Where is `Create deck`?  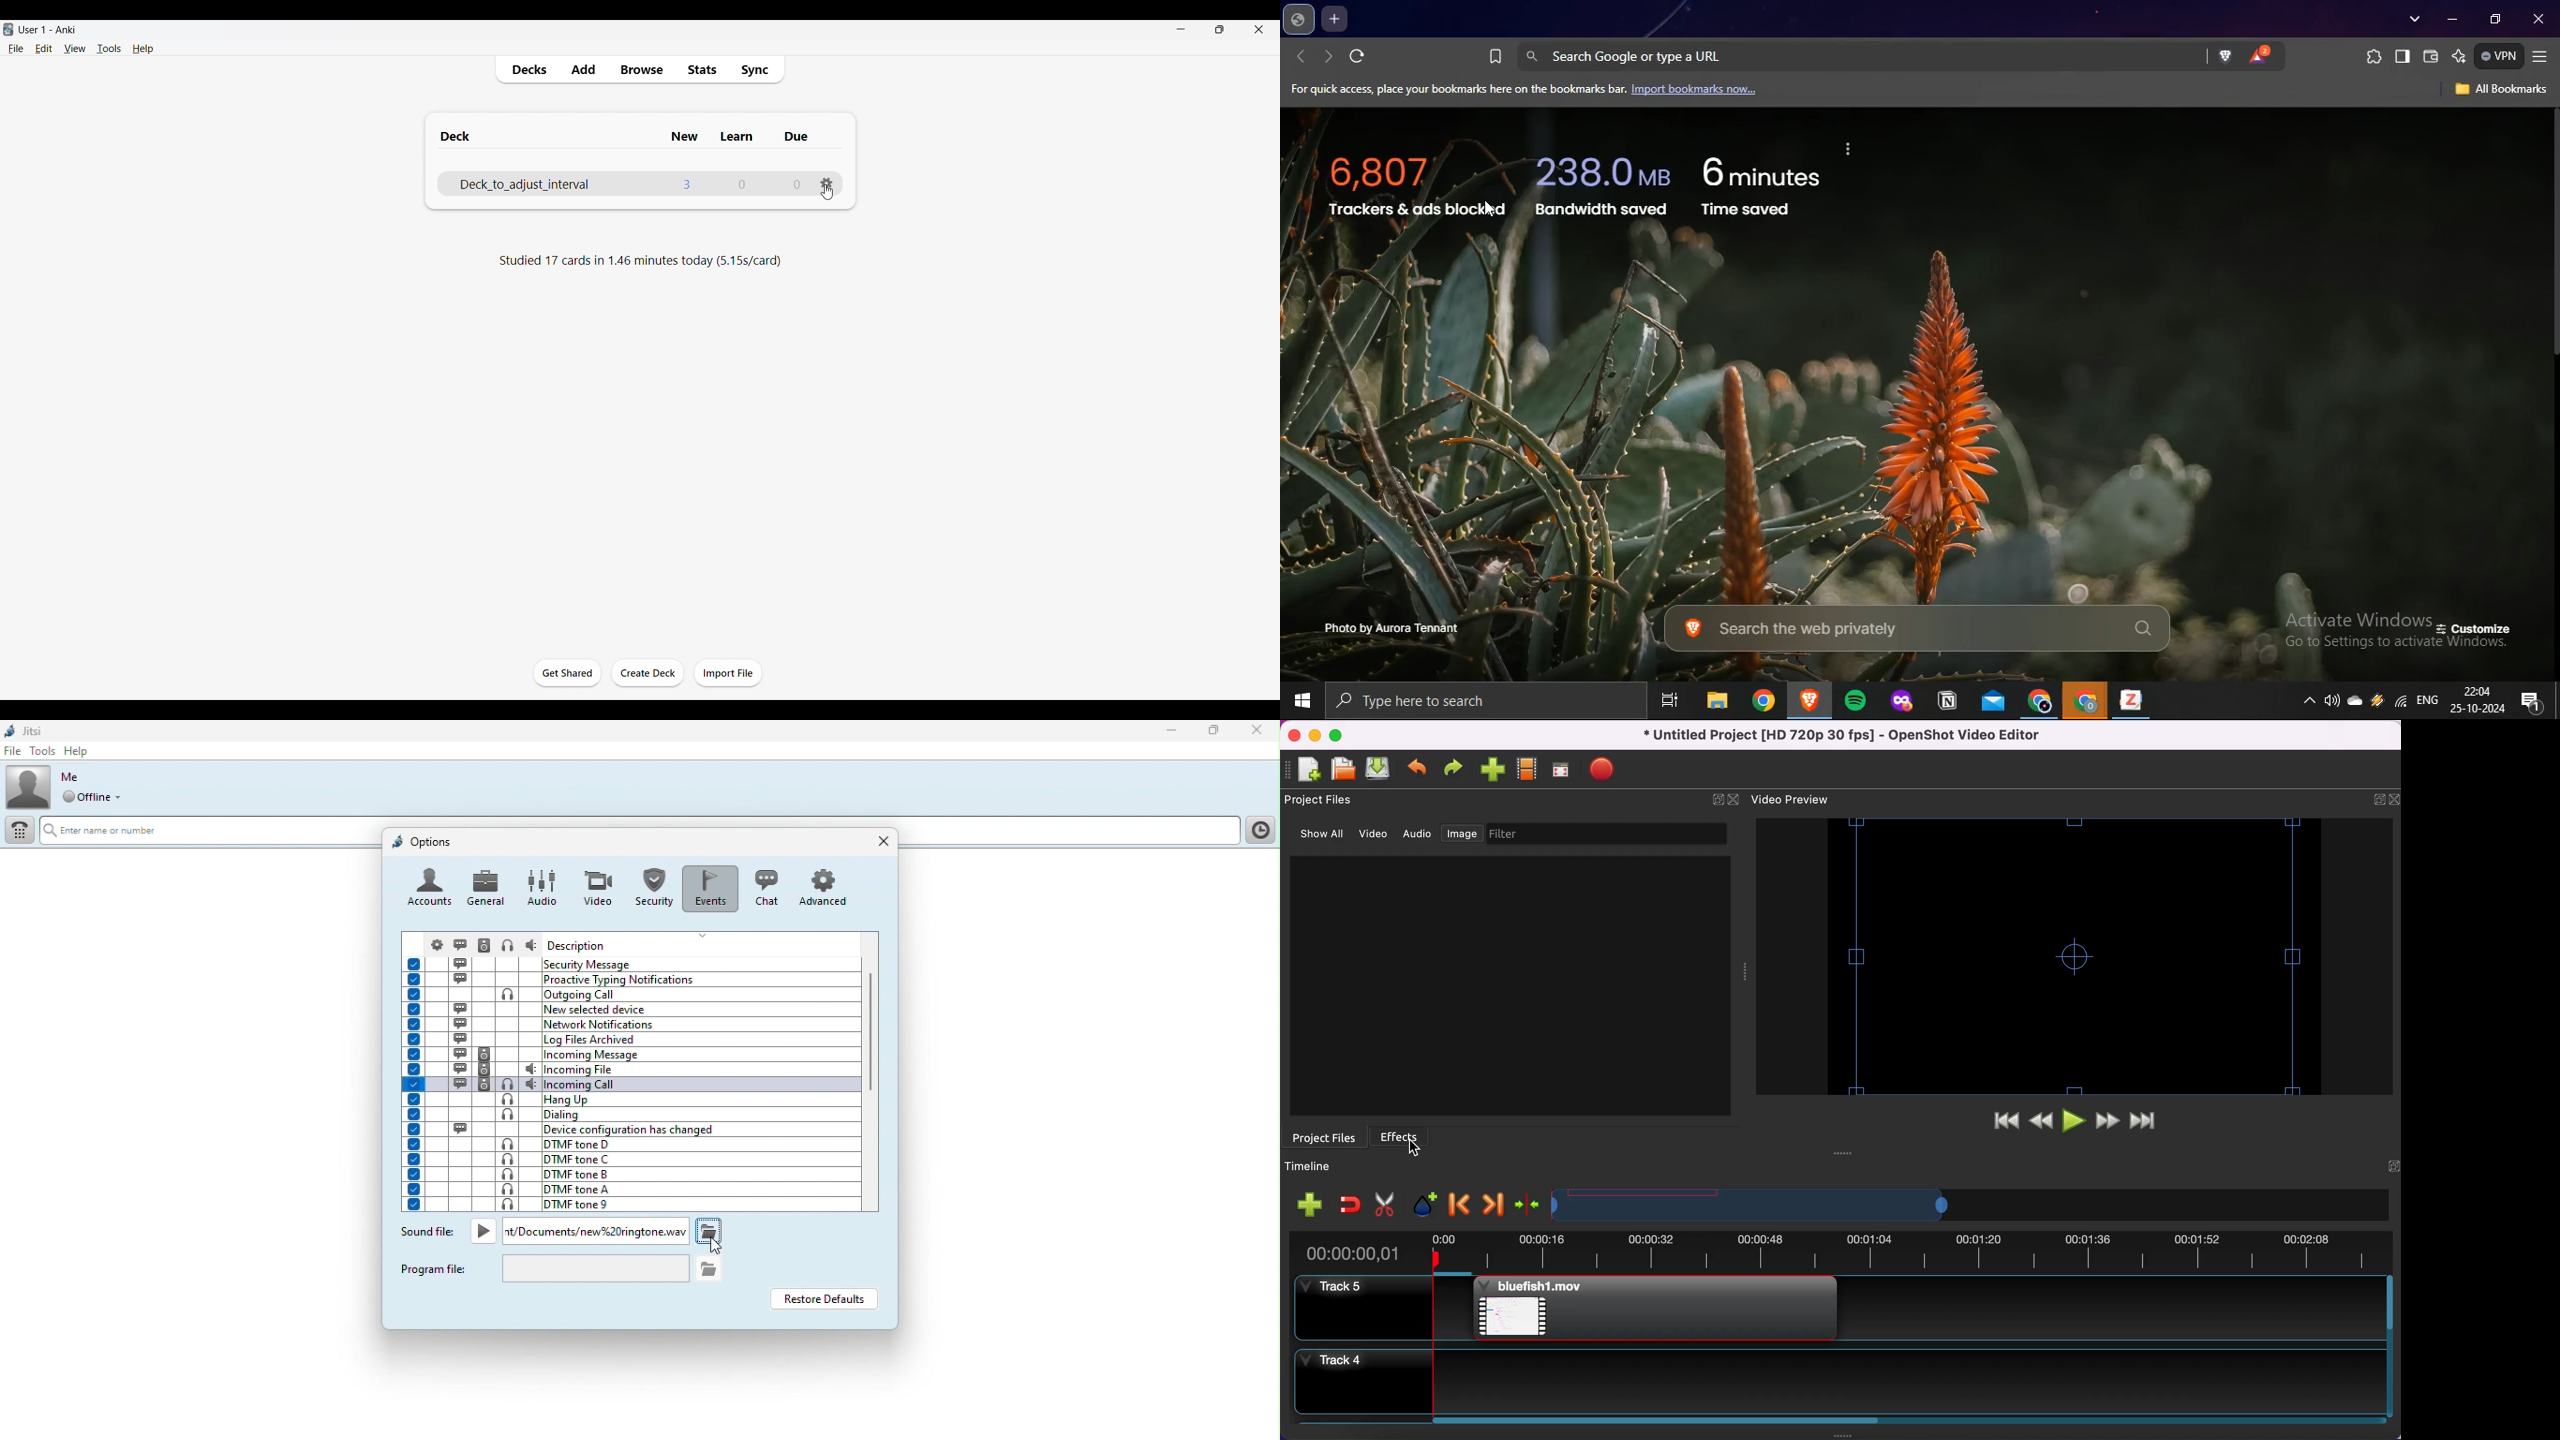 Create deck is located at coordinates (647, 673).